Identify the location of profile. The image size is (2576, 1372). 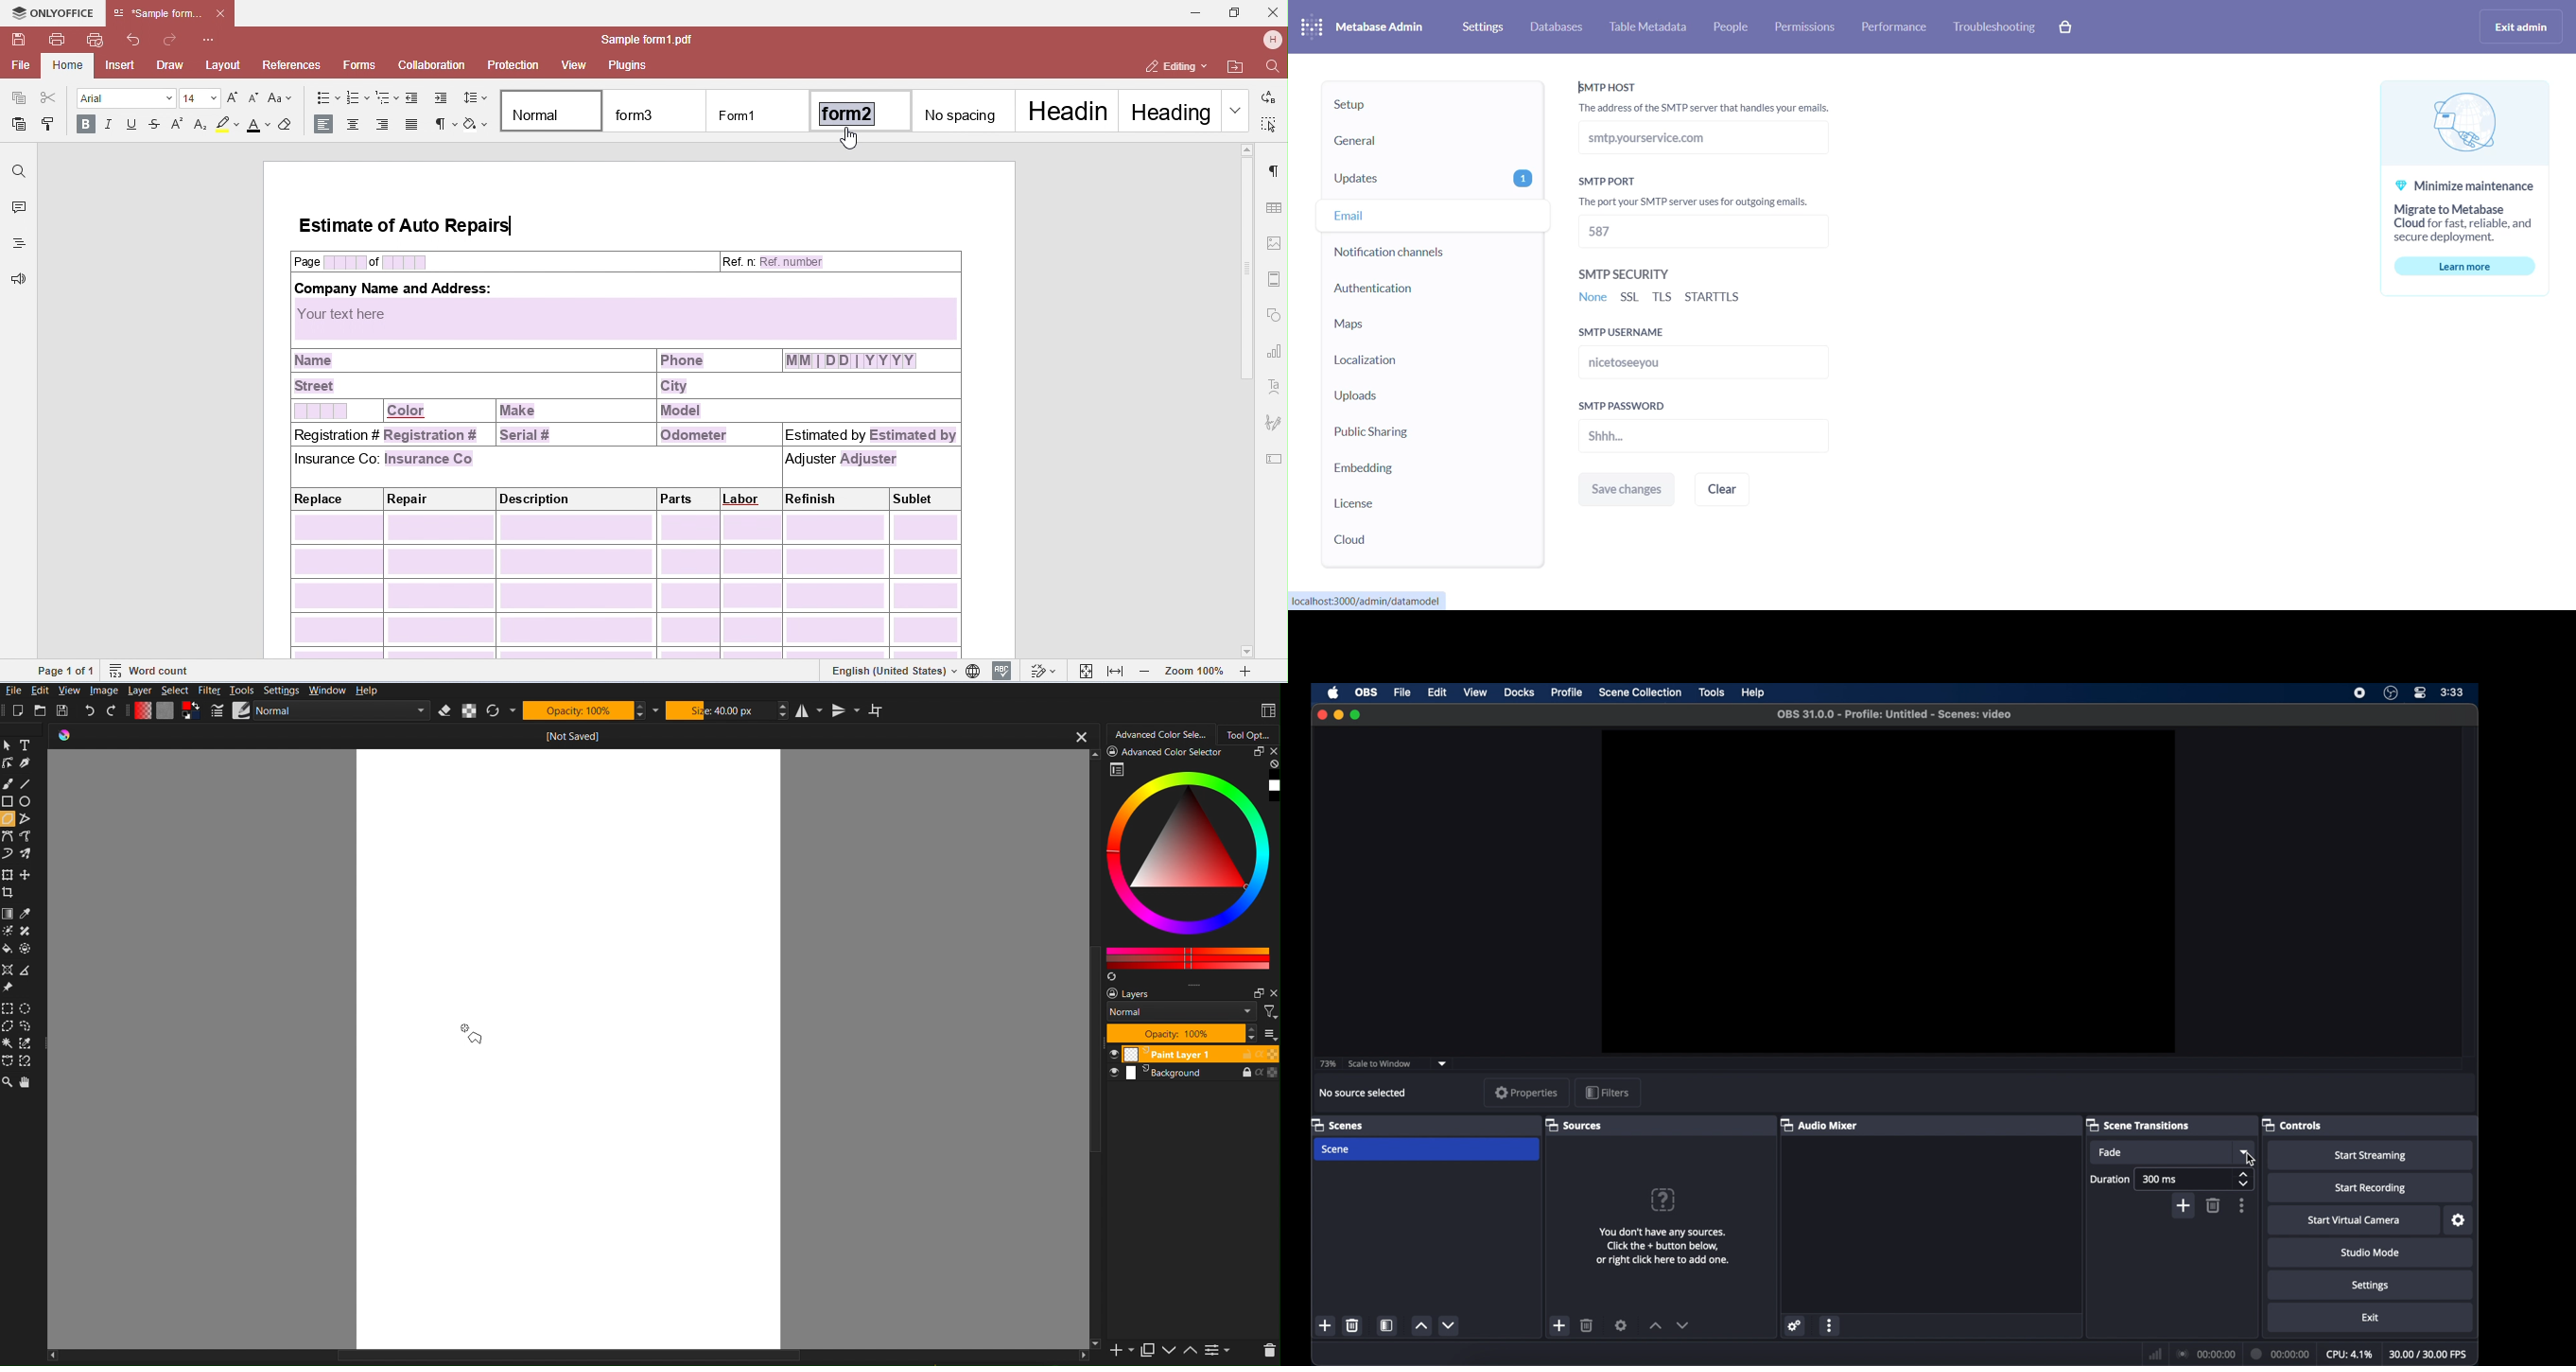
(1567, 692).